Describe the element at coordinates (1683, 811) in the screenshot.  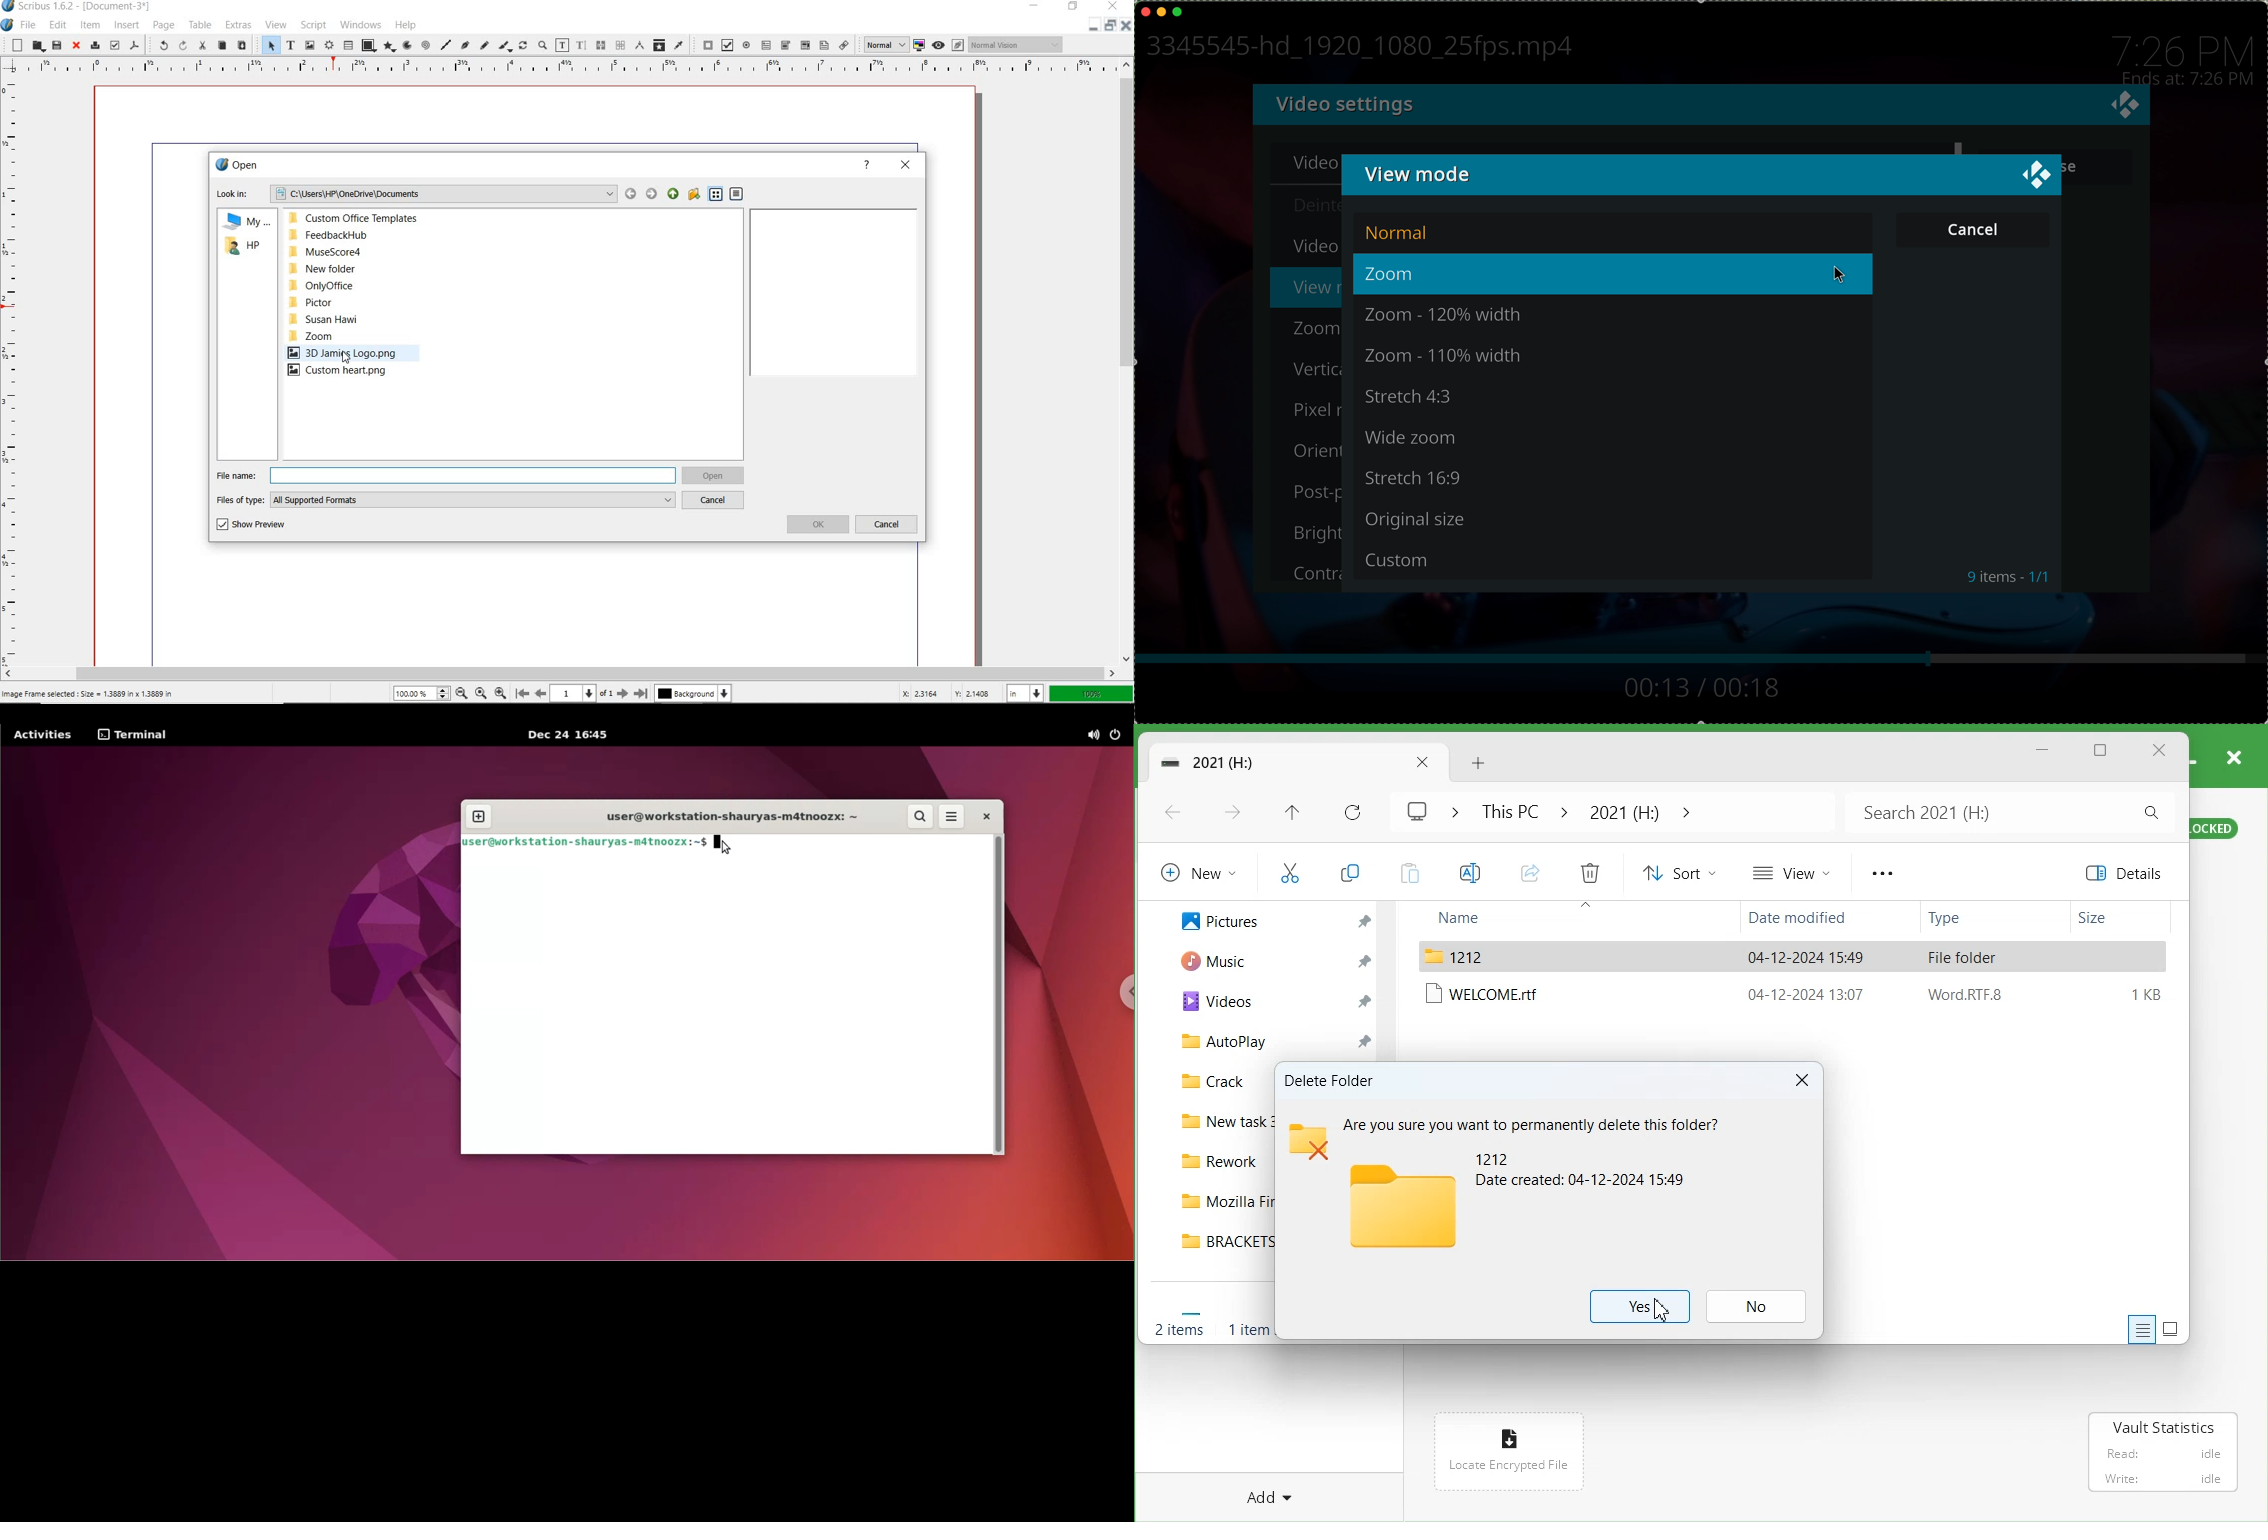
I see `Drop down box` at that location.